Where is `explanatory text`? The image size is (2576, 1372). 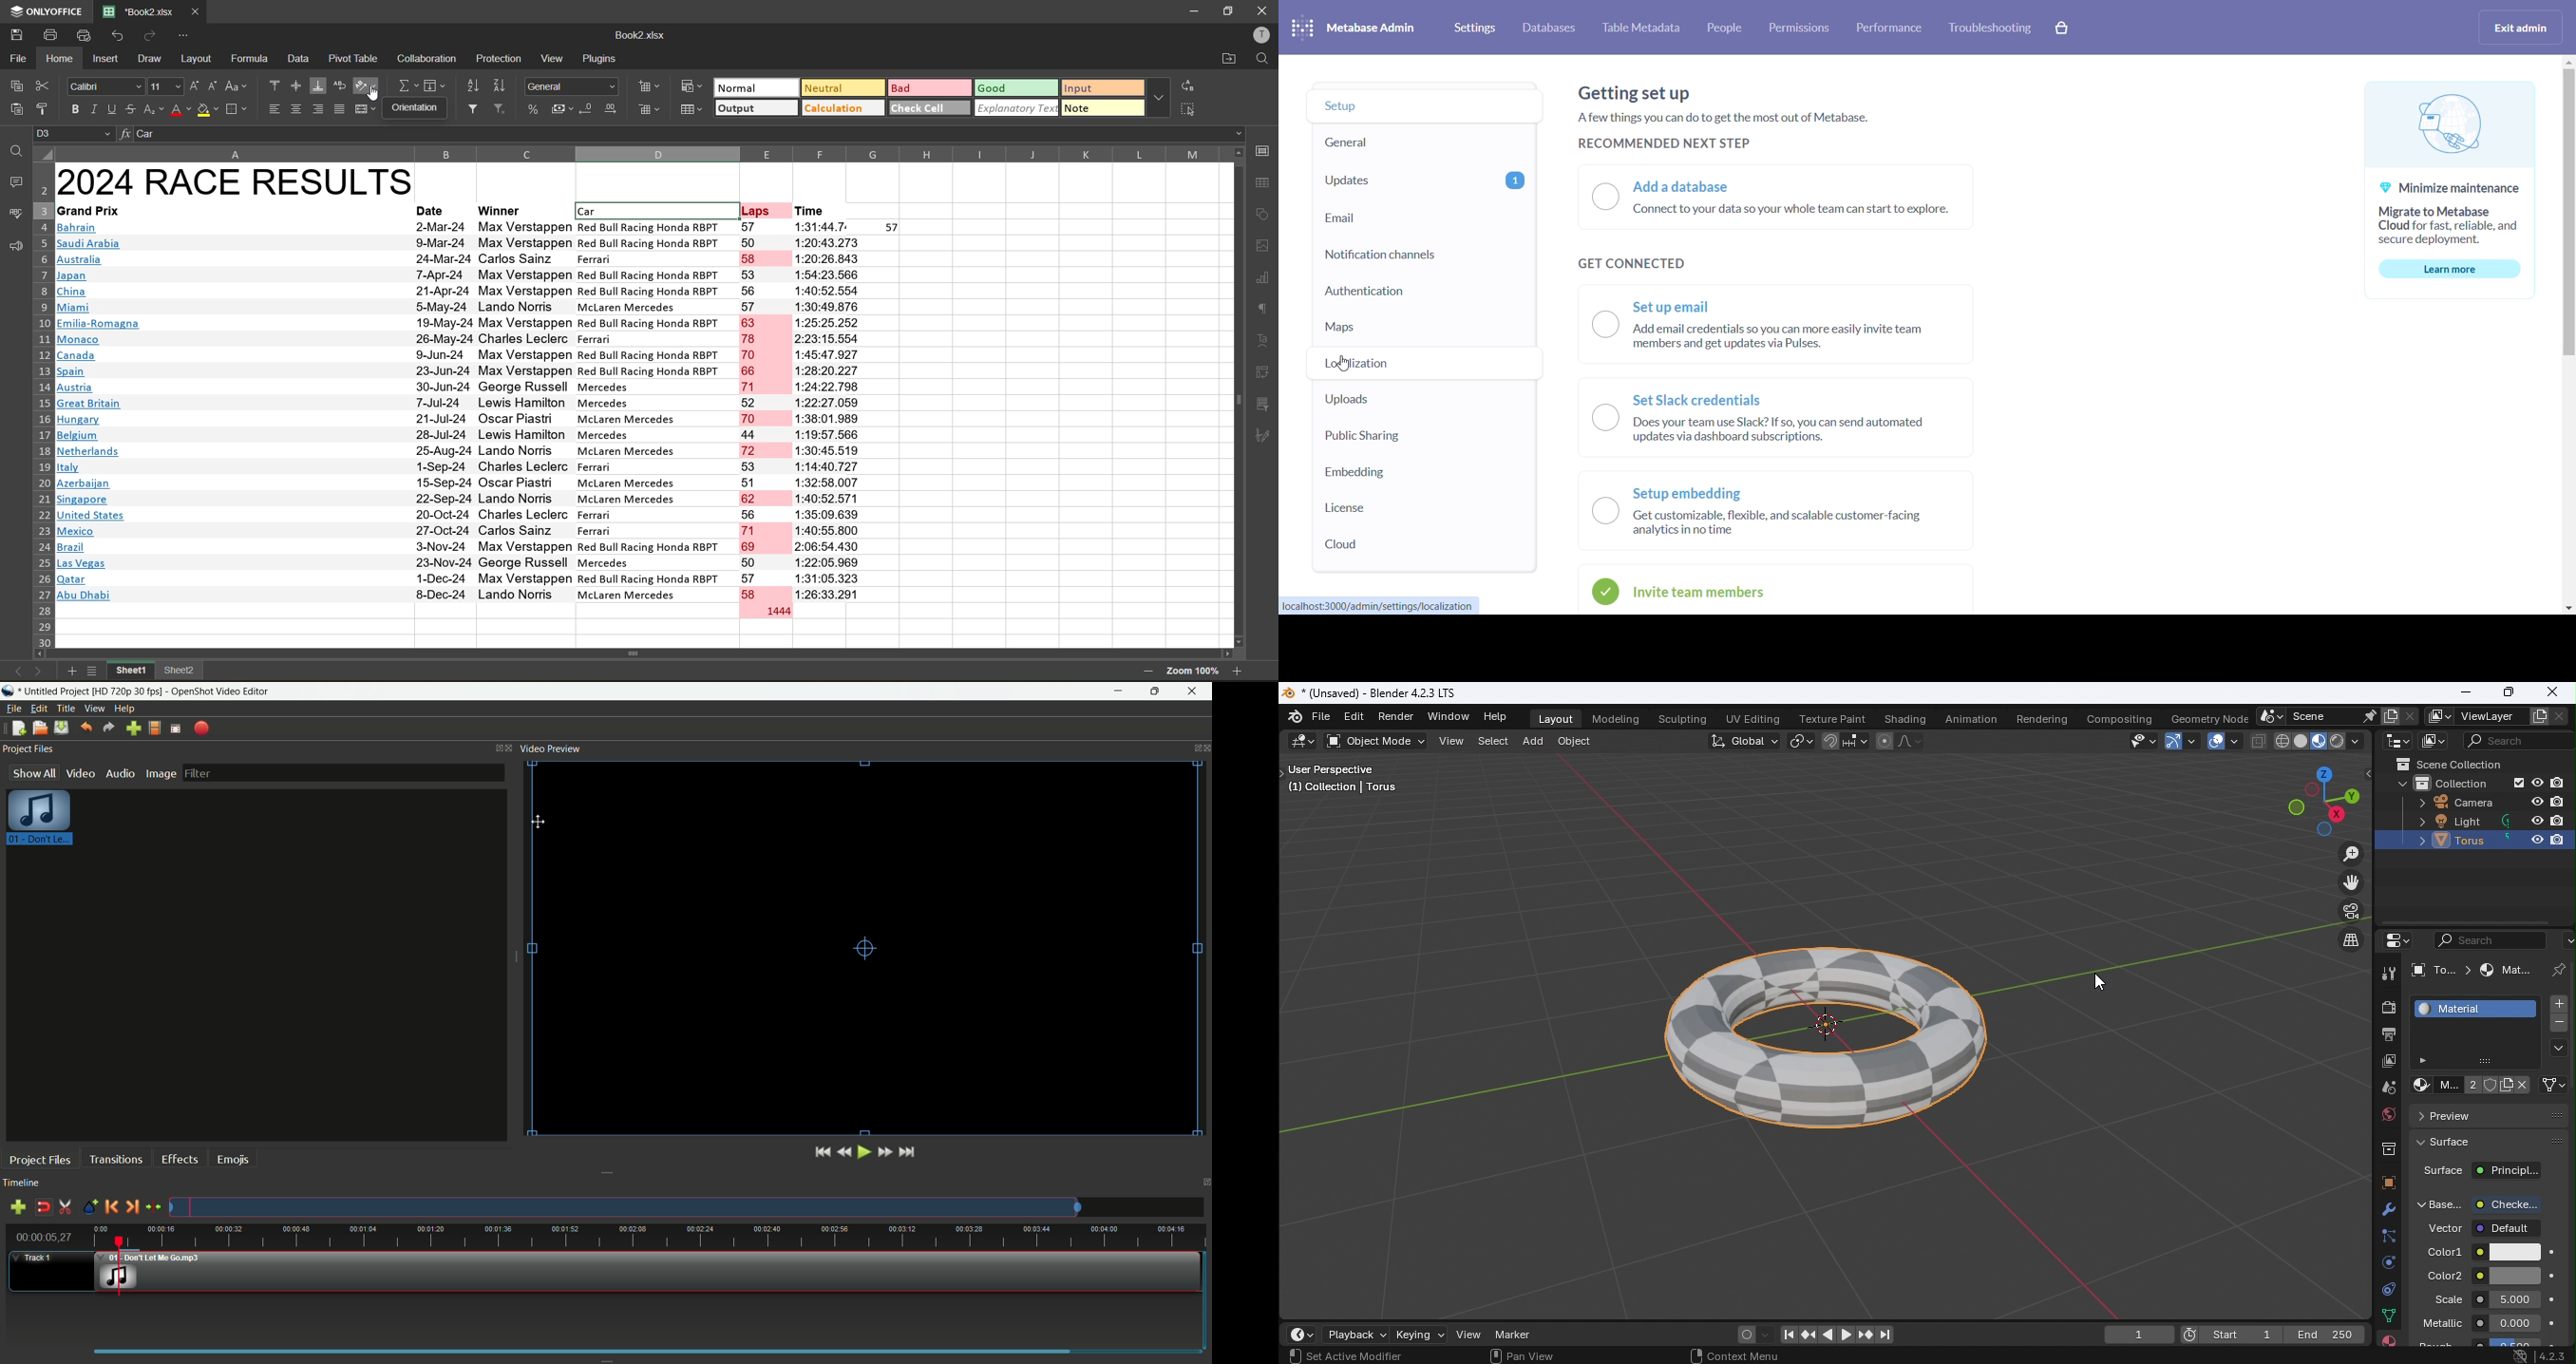 explanatory text is located at coordinates (1018, 110).